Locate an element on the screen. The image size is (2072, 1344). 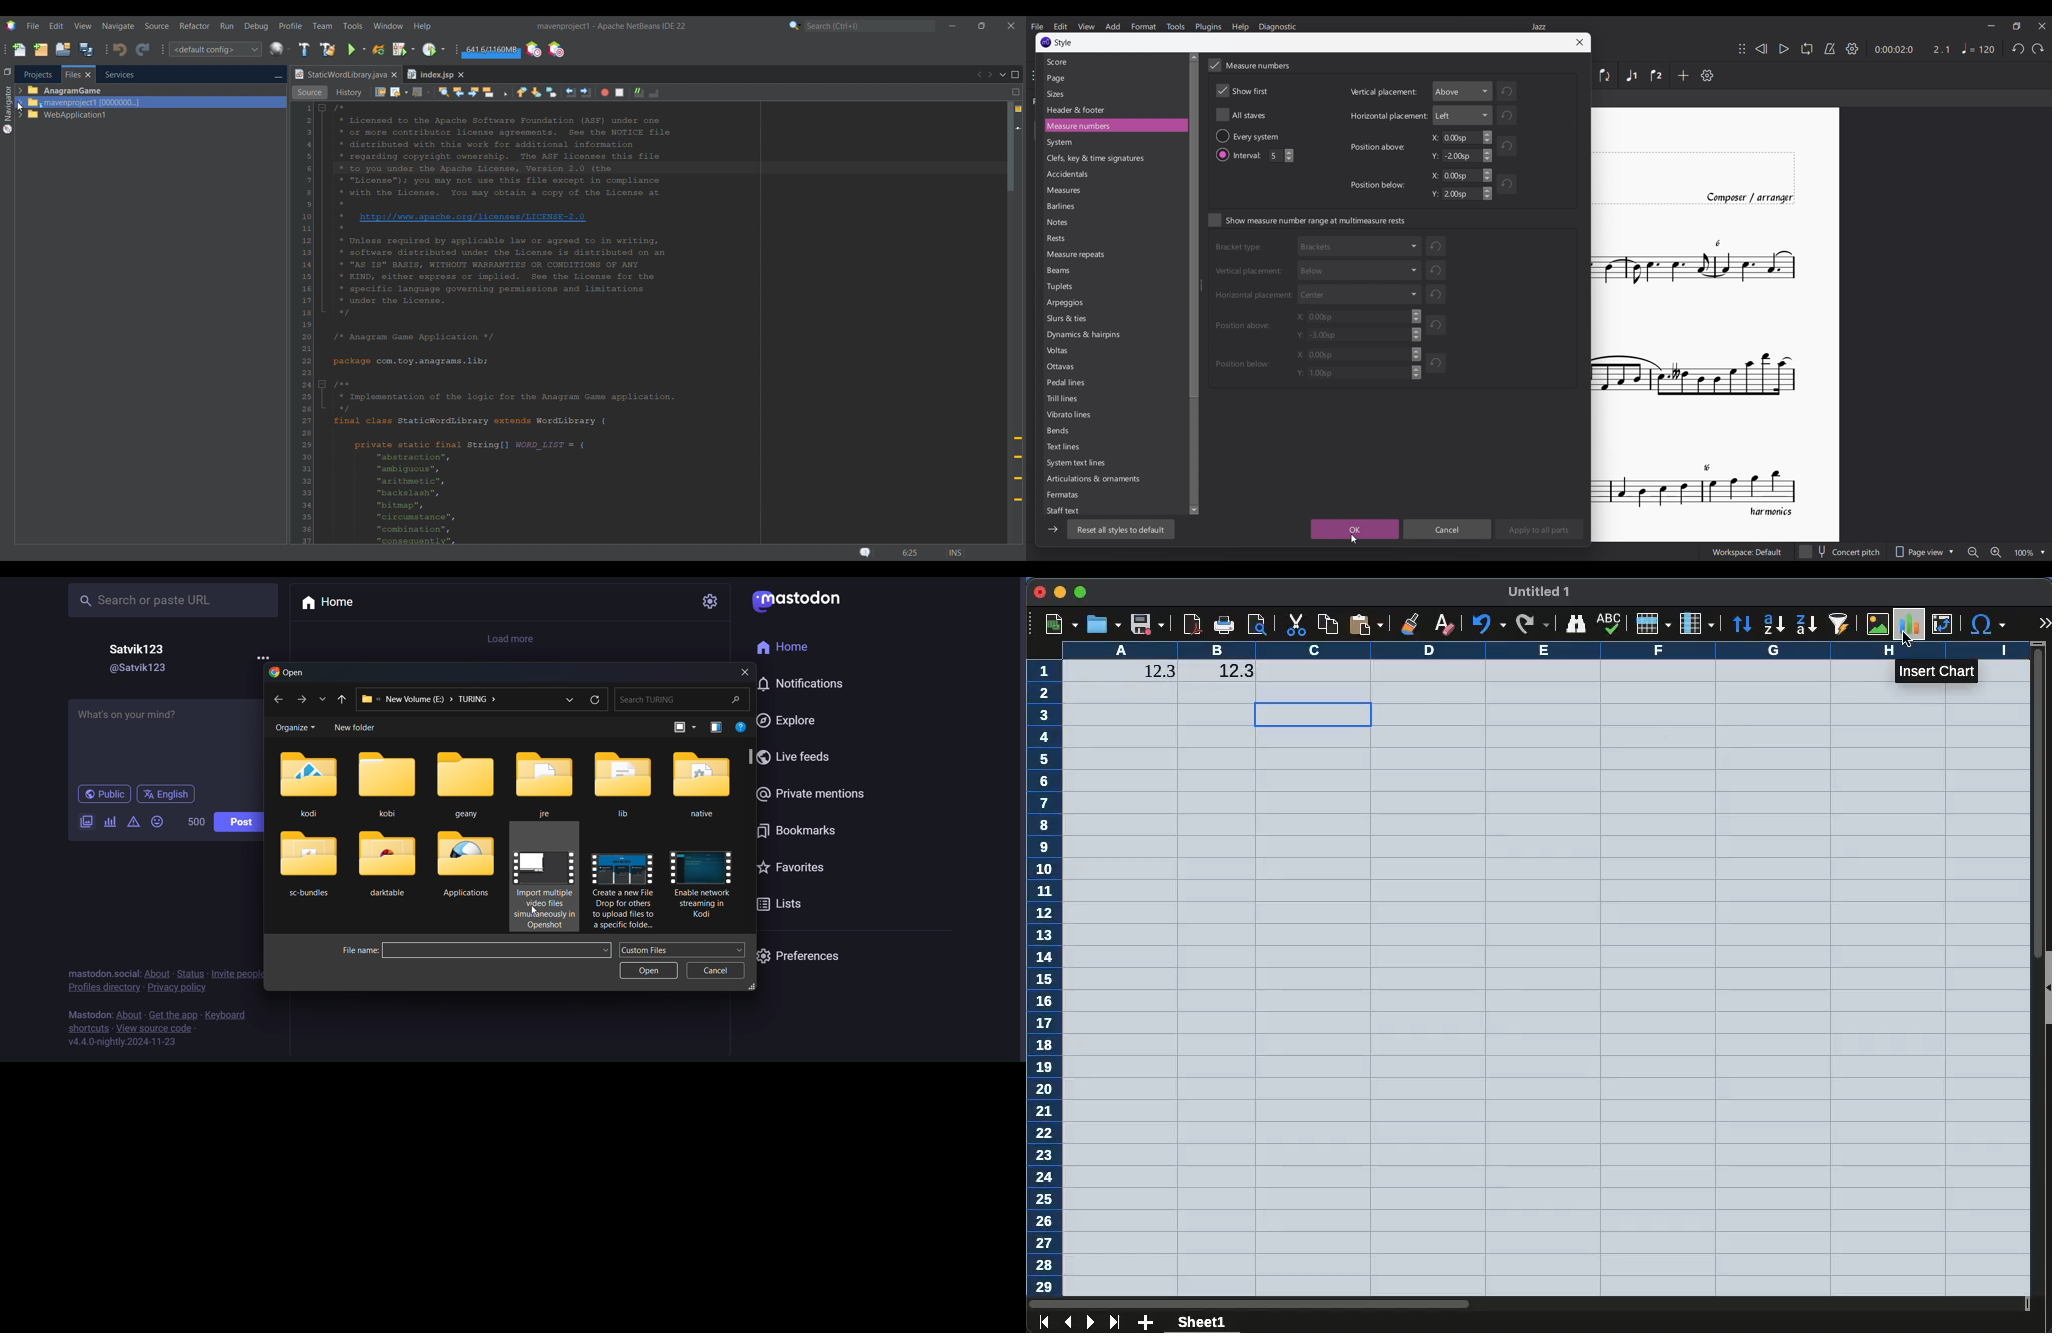
finder is located at coordinates (1575, 624).